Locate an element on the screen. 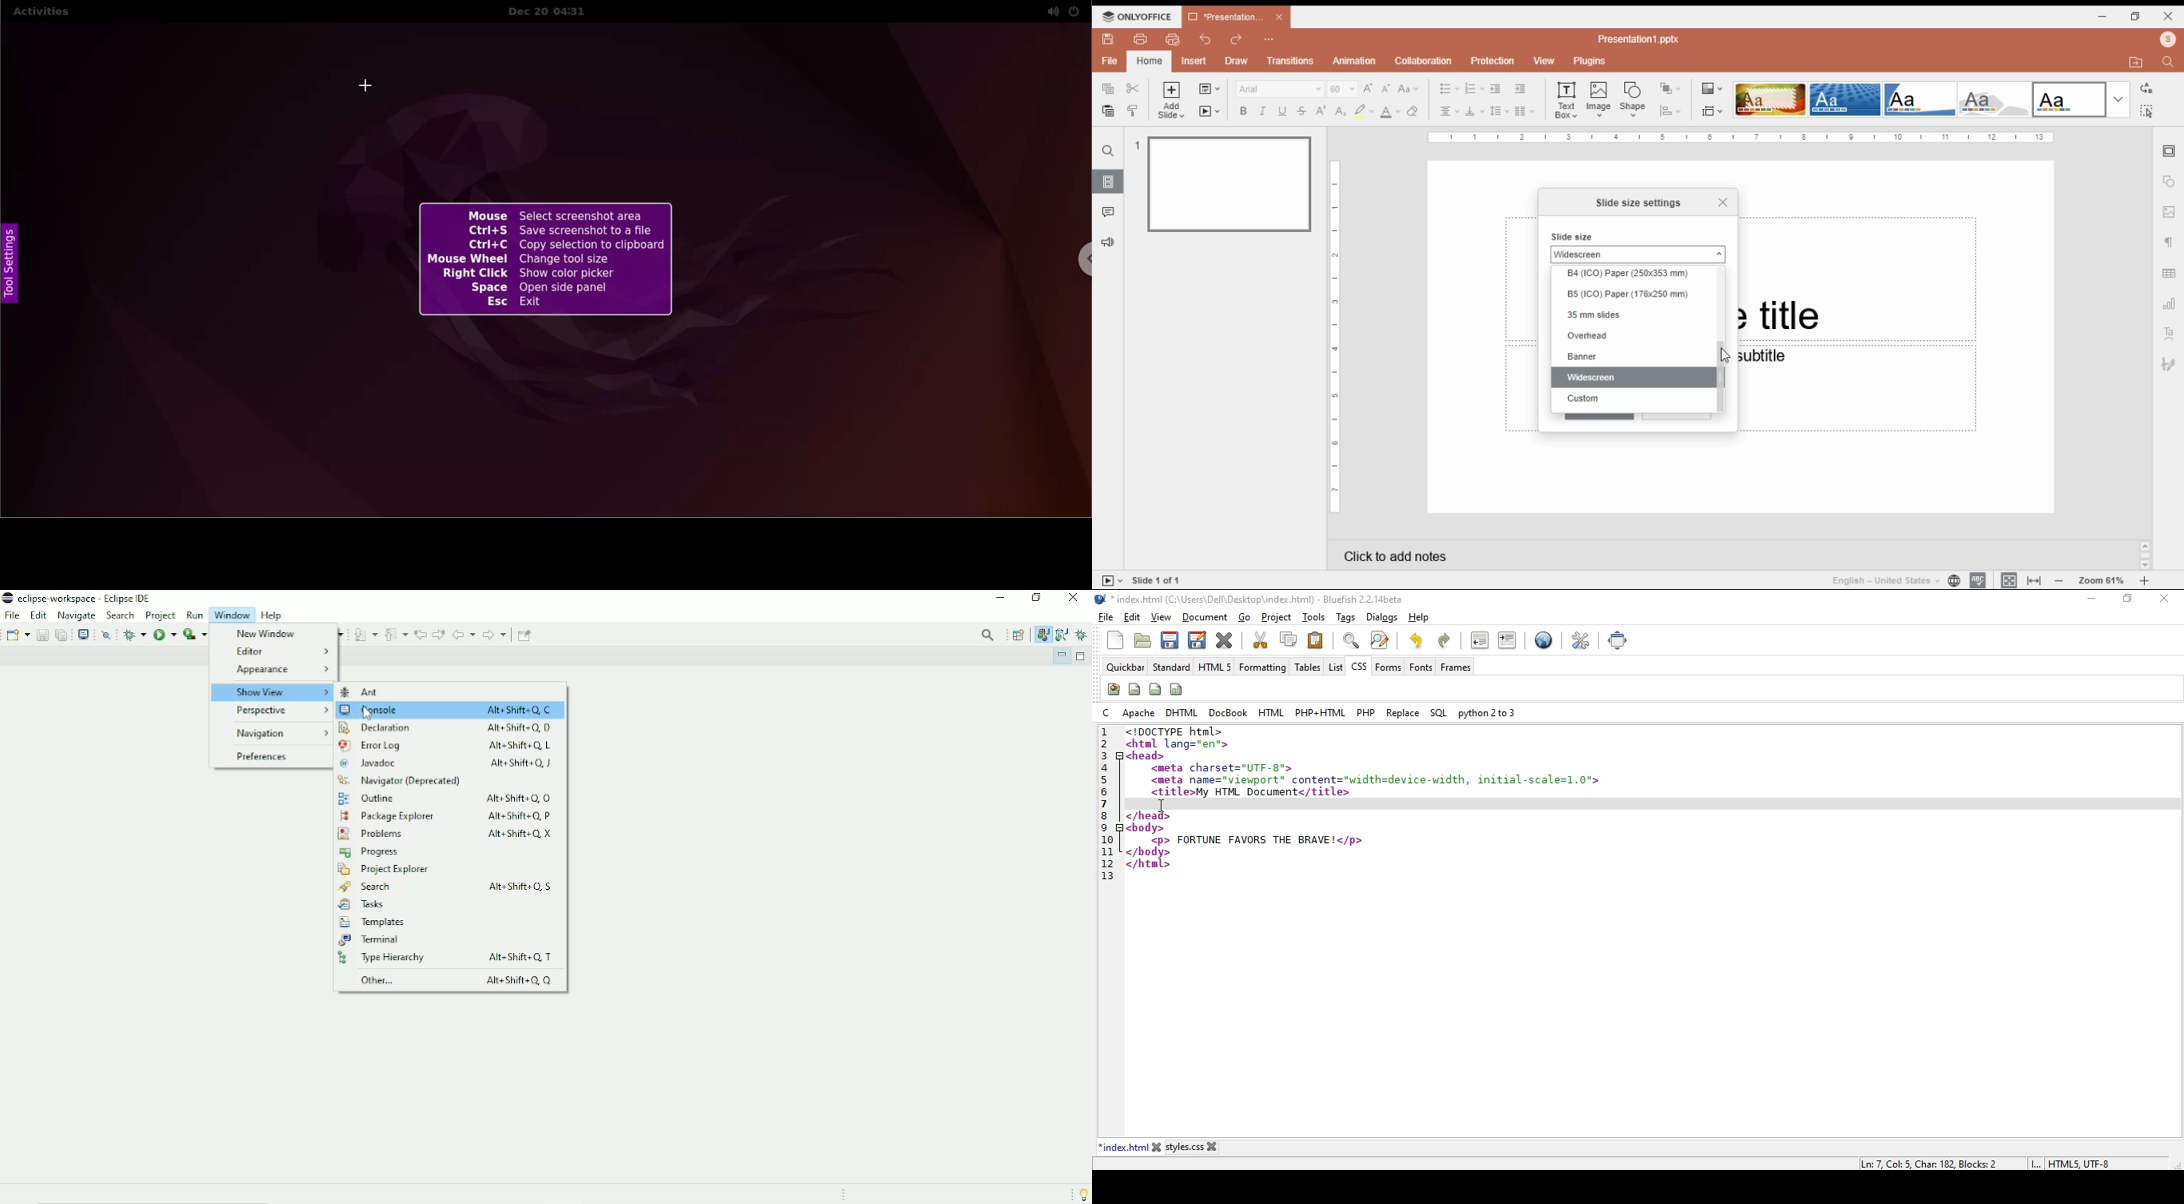 This screenshot has width=2184, height=1204. 7 is located at coordinates (1105, 804).